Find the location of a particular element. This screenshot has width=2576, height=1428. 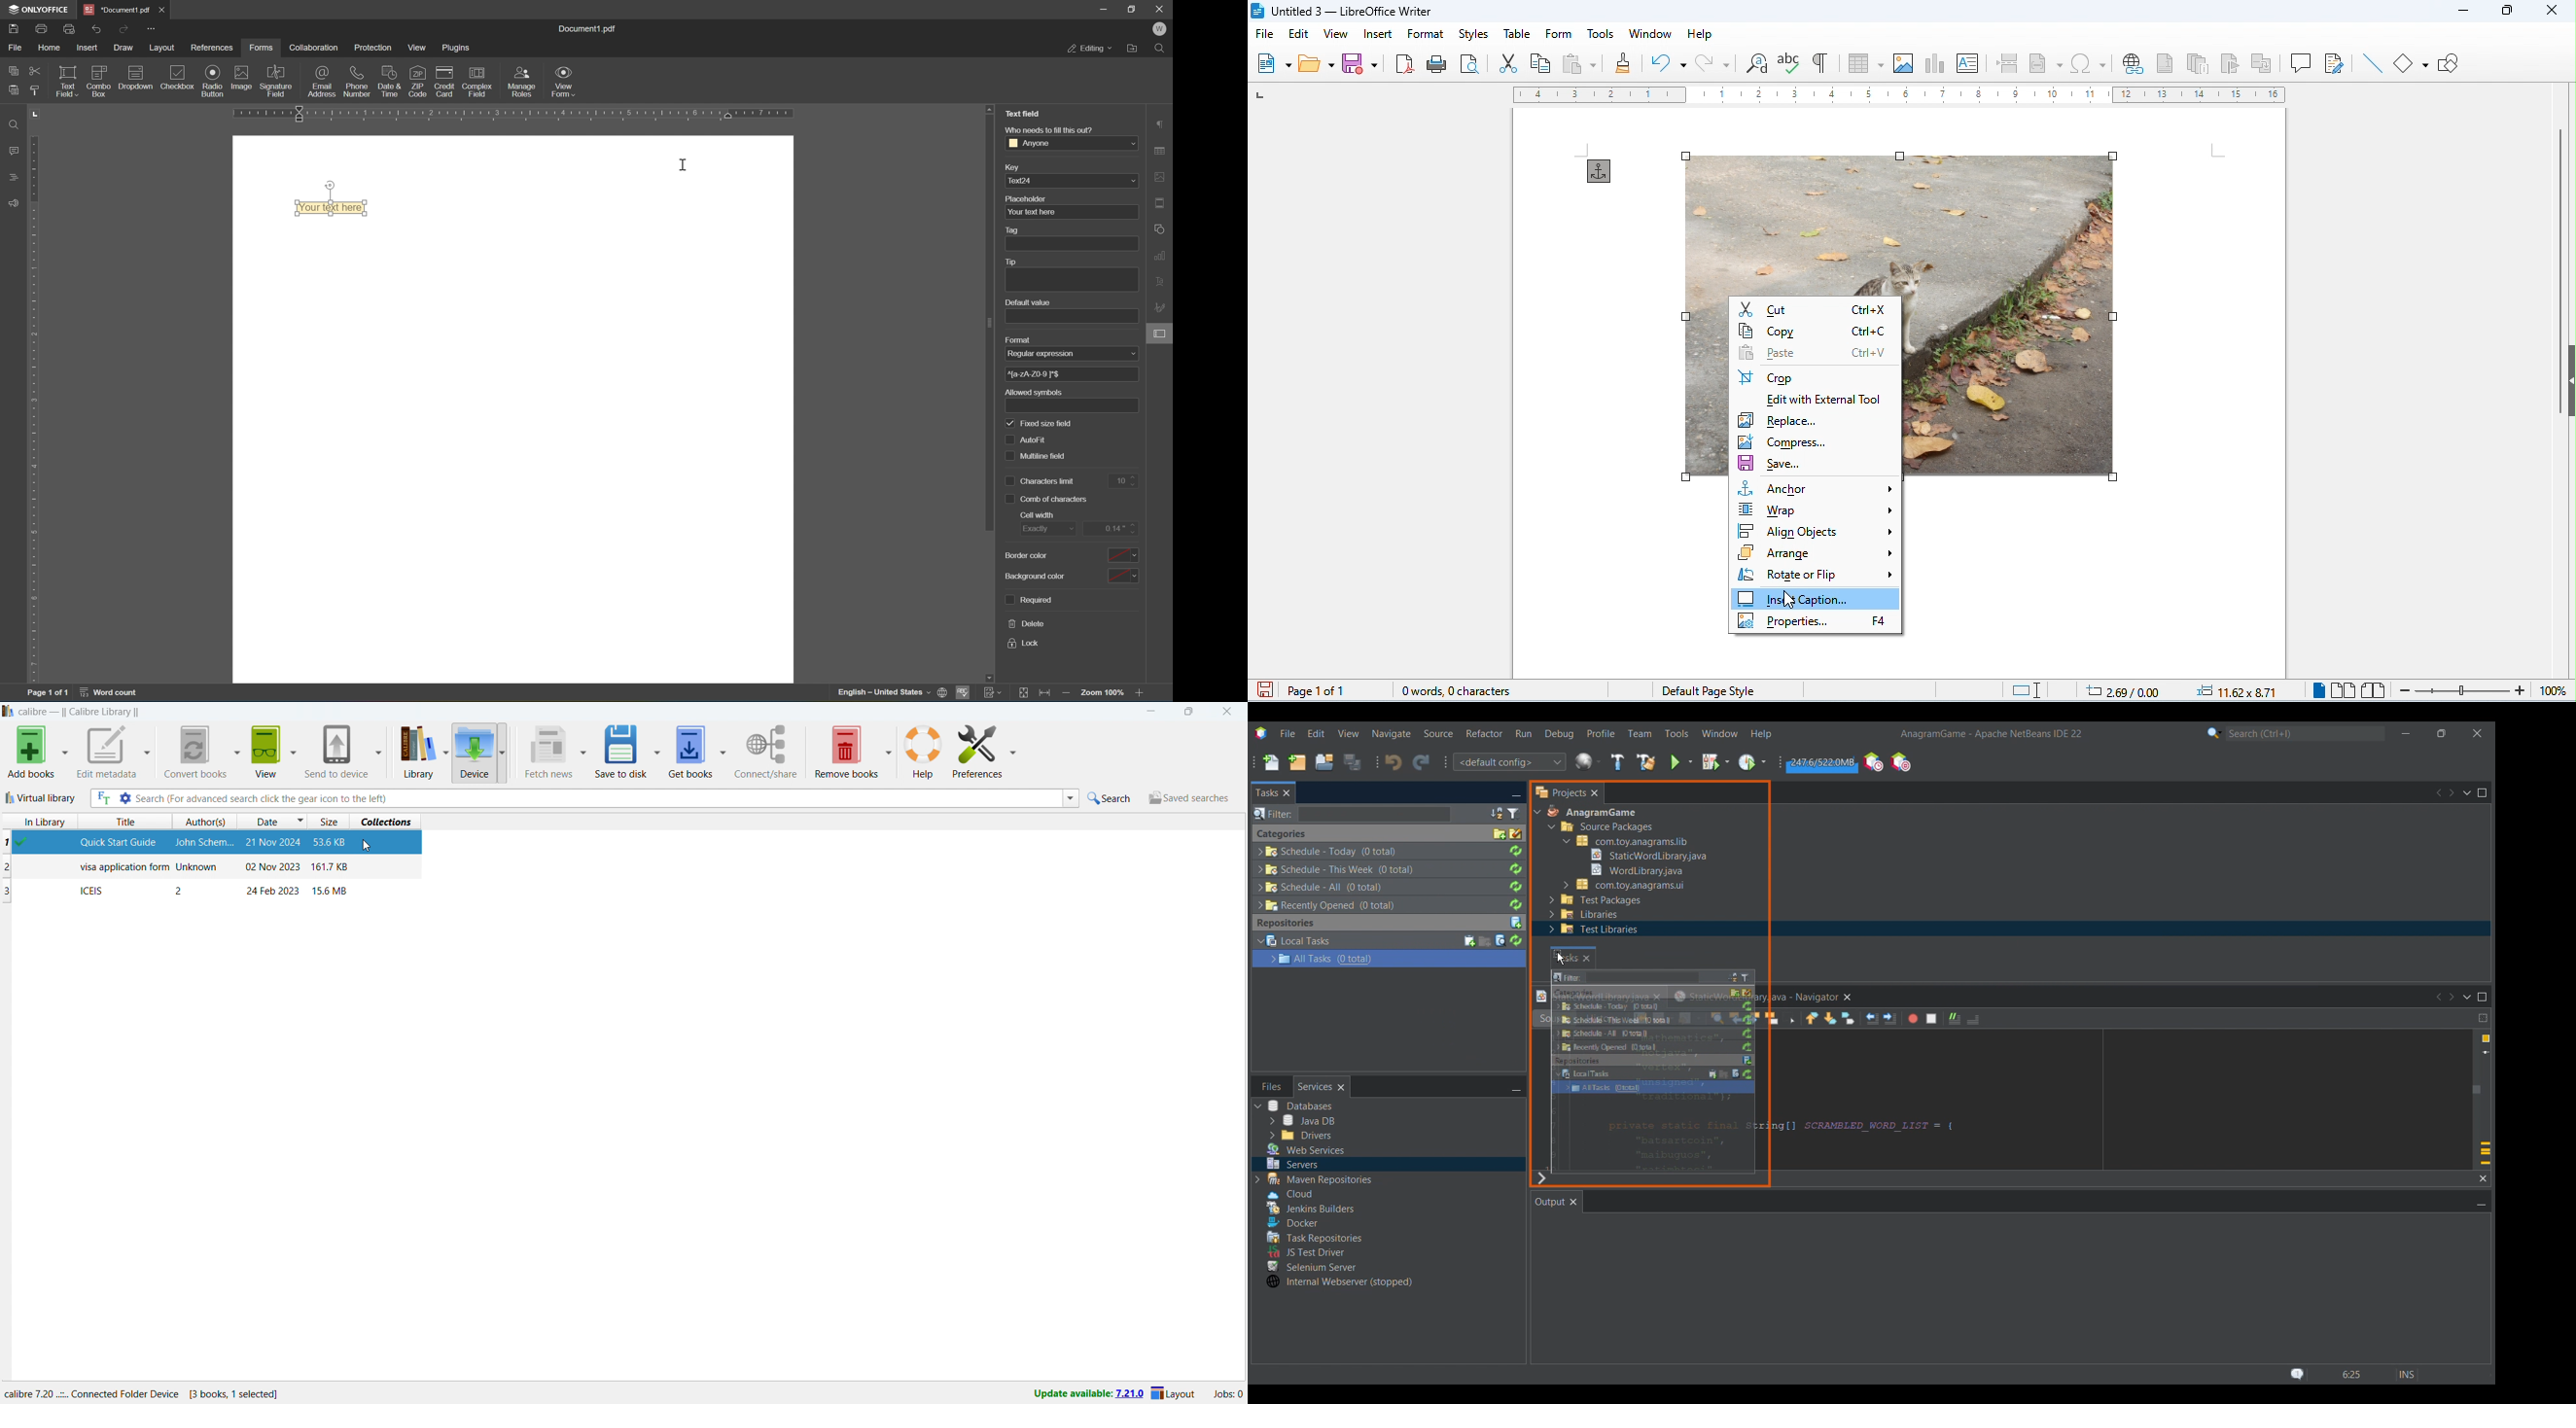

sort by authors is located at coordinates (205, 822).